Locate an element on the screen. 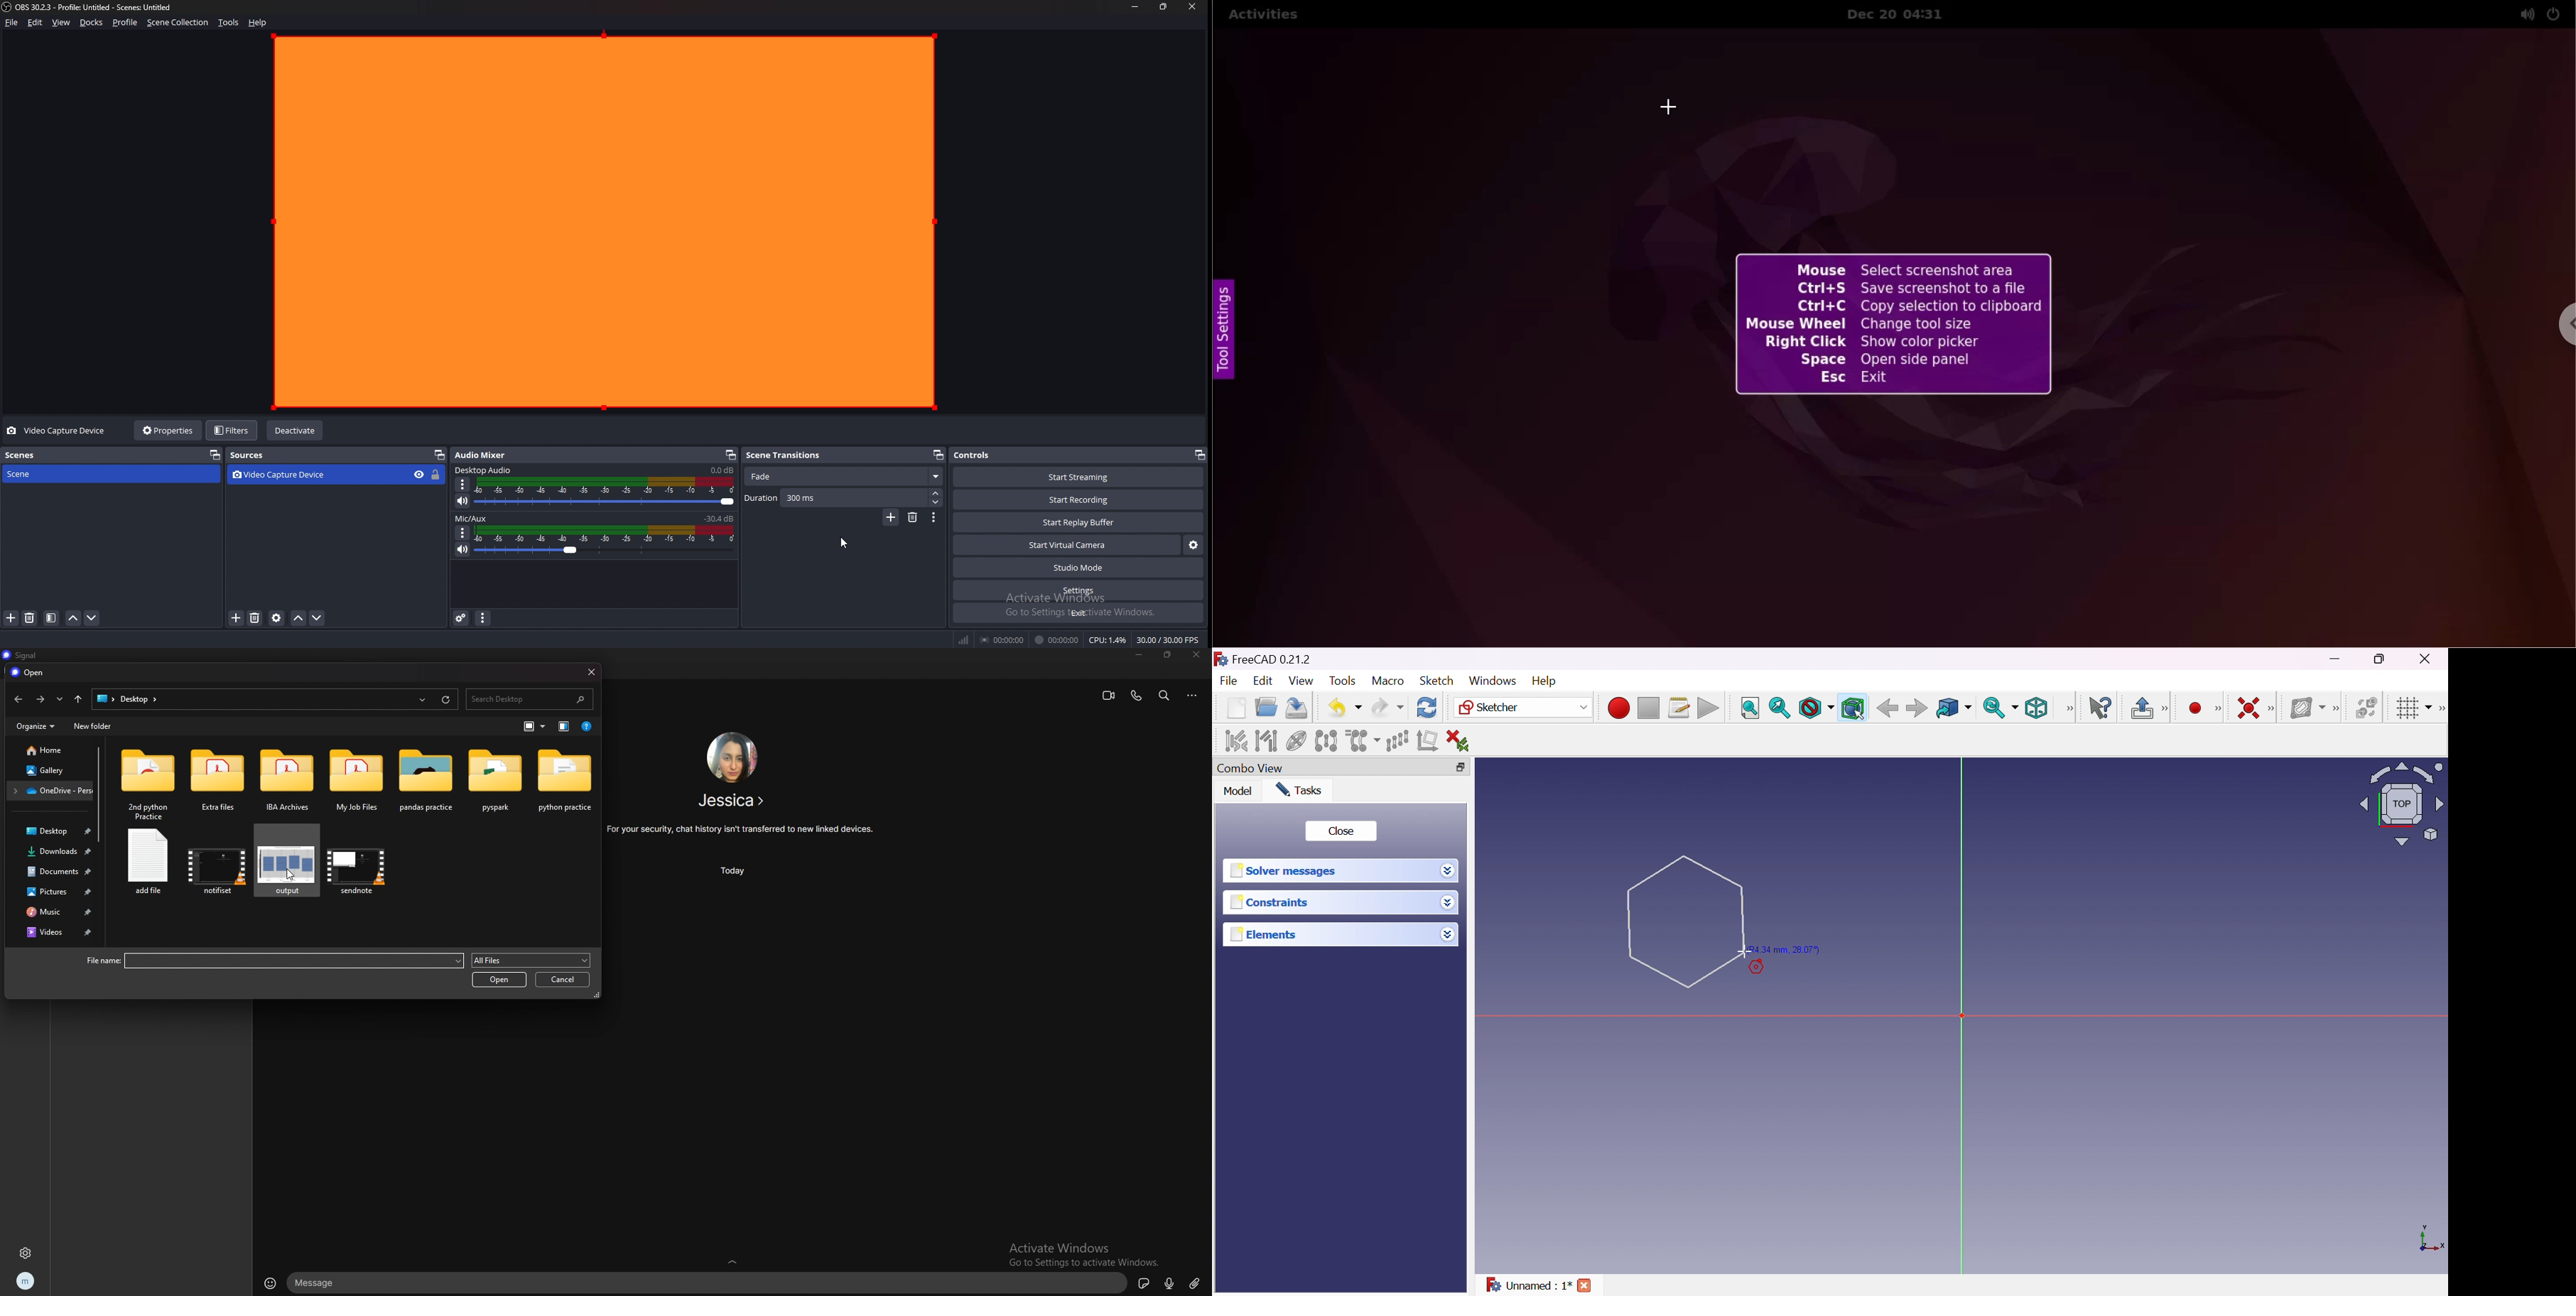 The height and width of the screenshot is (1316, 2576). desktop audio is located at coordinates (484, 470).